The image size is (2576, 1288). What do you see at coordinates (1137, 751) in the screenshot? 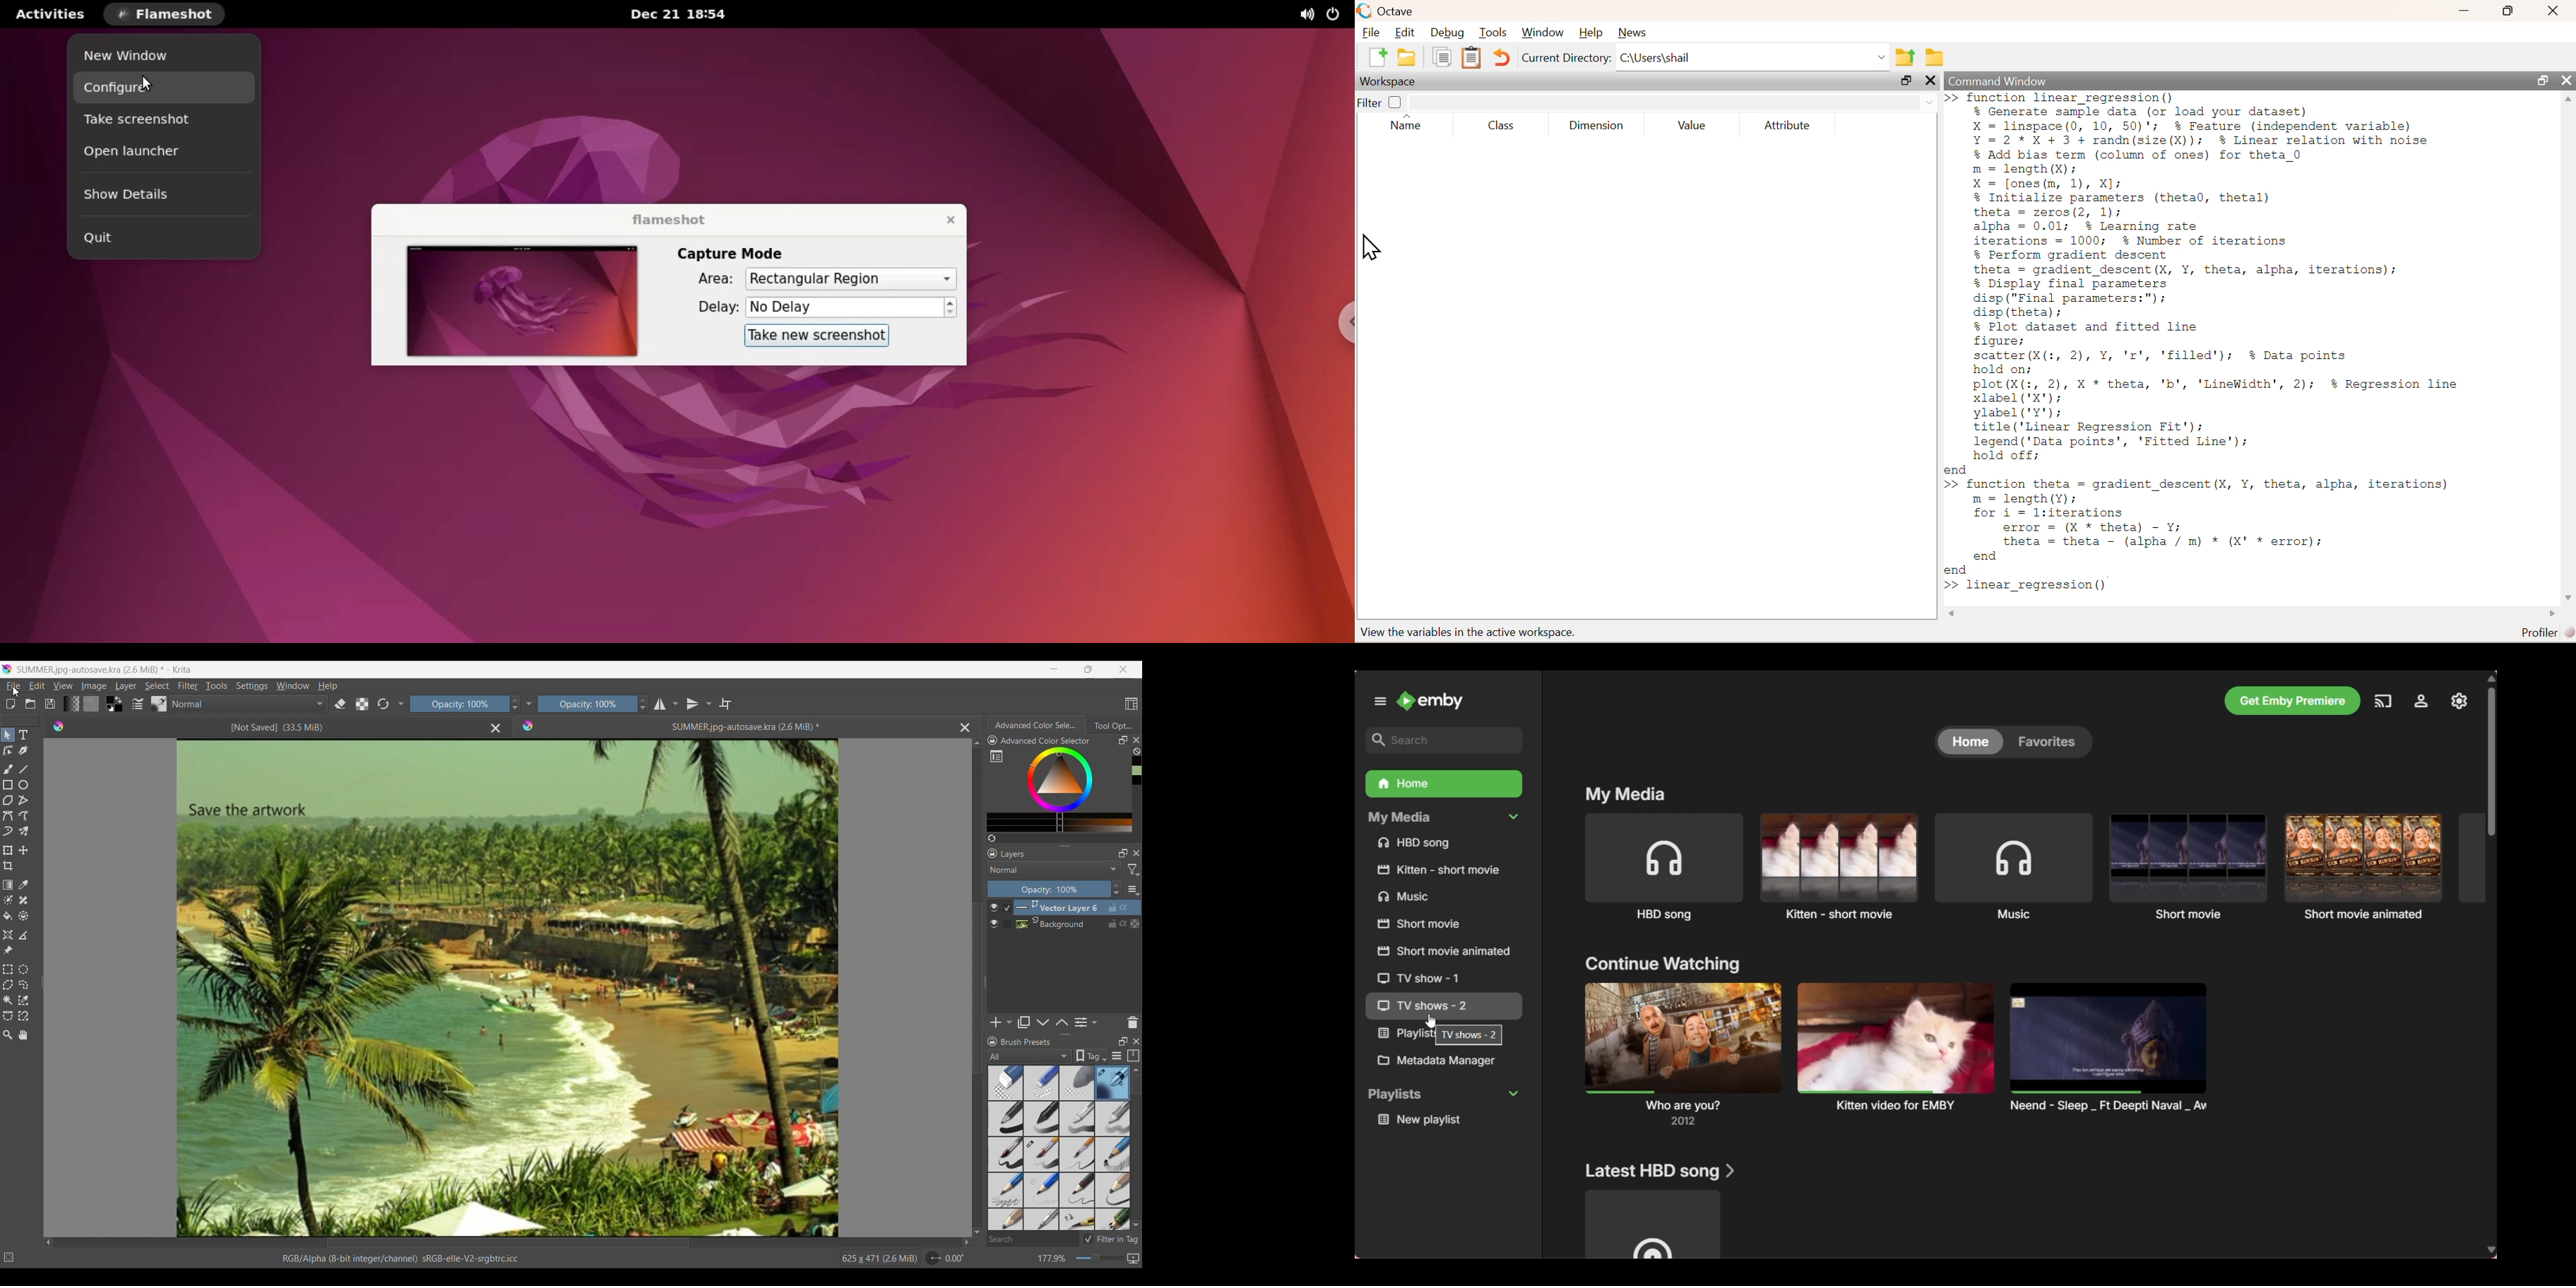
I see `Clear all color history` at bounding box center [1137, 751].